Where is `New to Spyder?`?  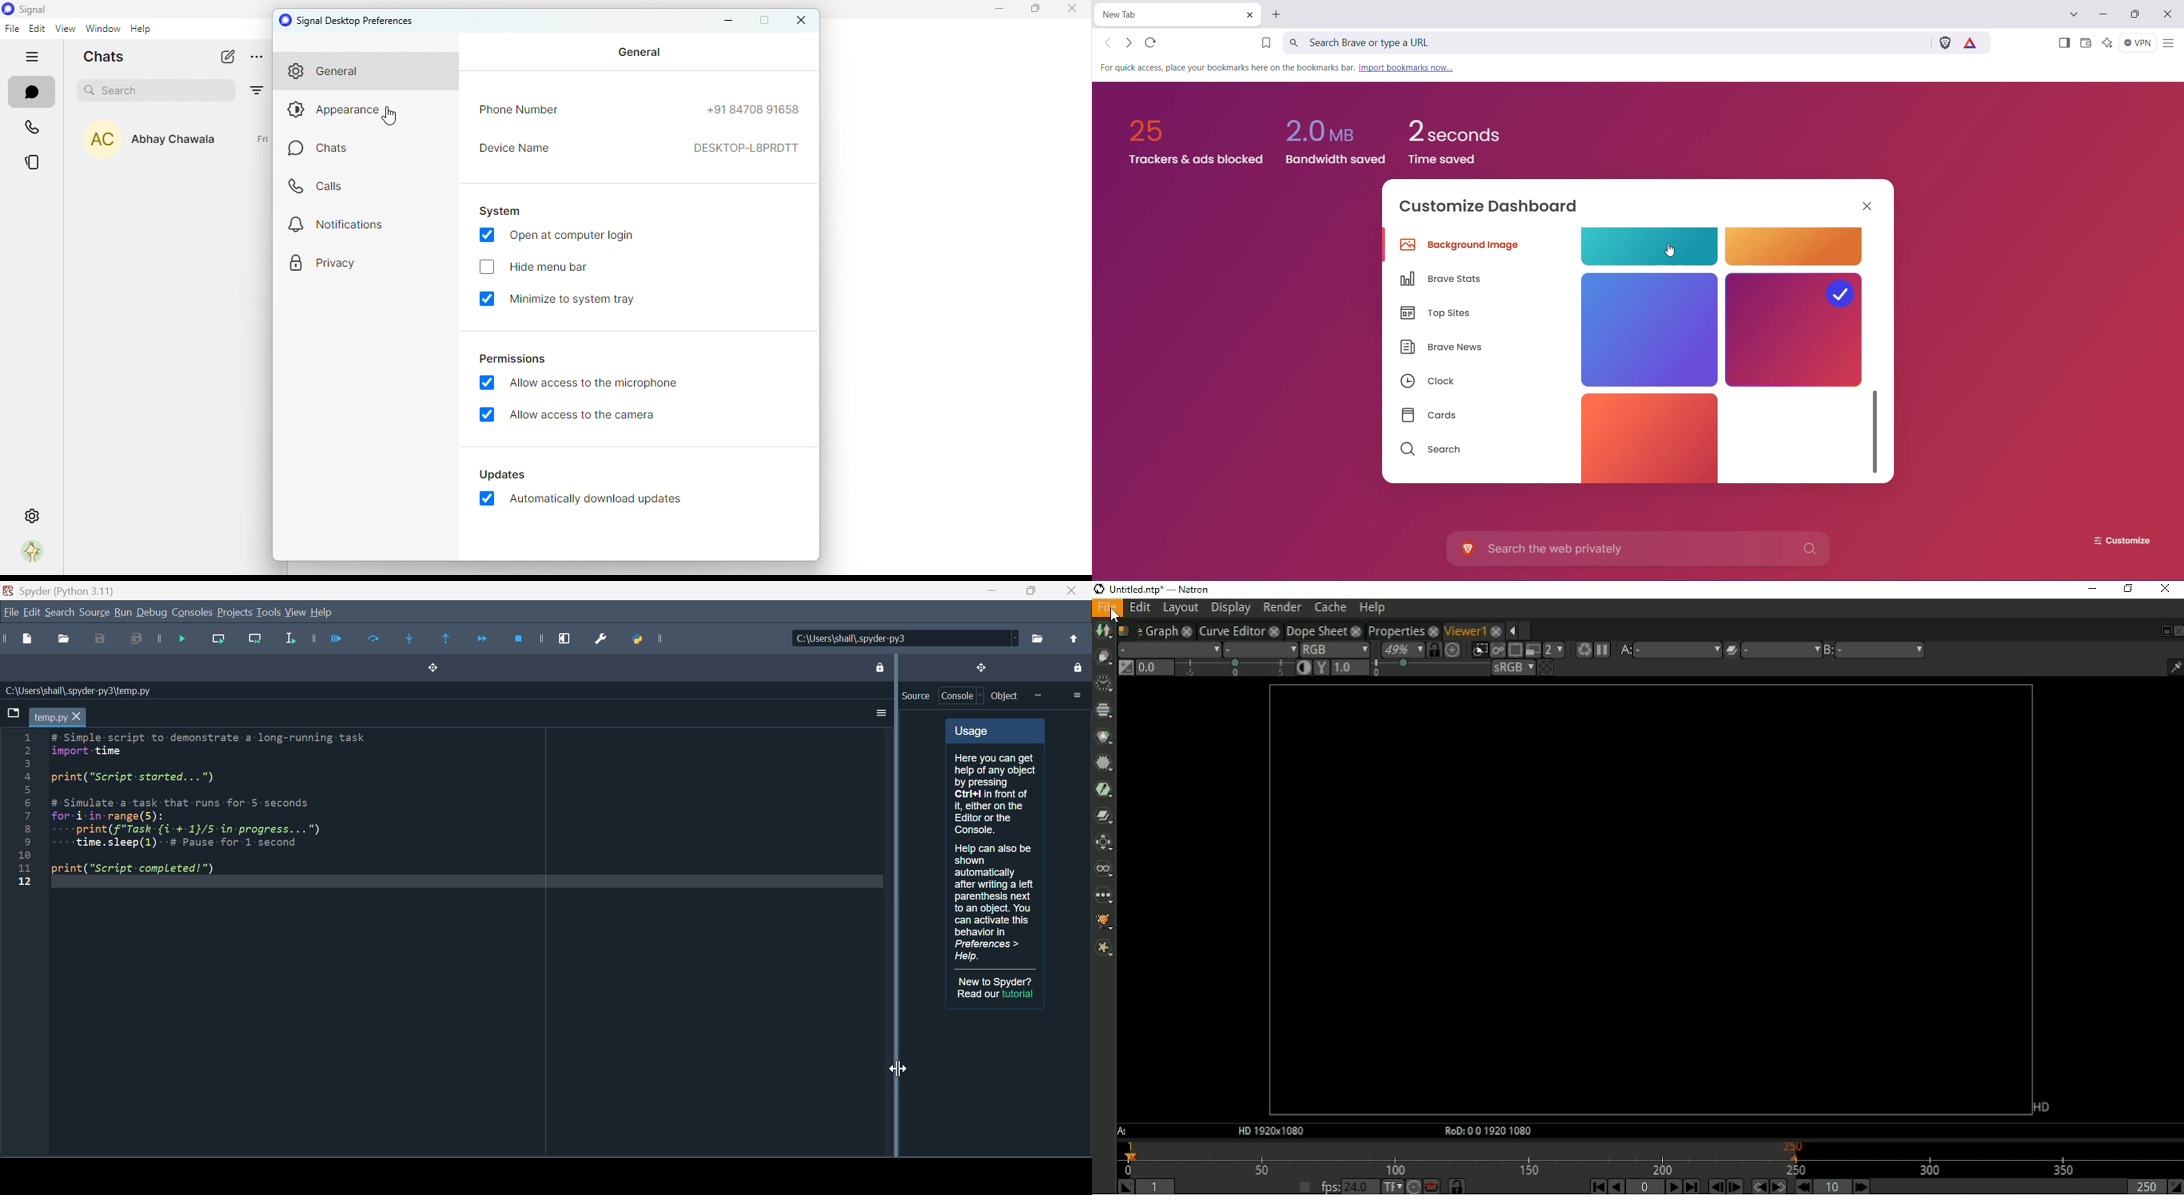
New to Spyder? is located at coordinates (996, 982).